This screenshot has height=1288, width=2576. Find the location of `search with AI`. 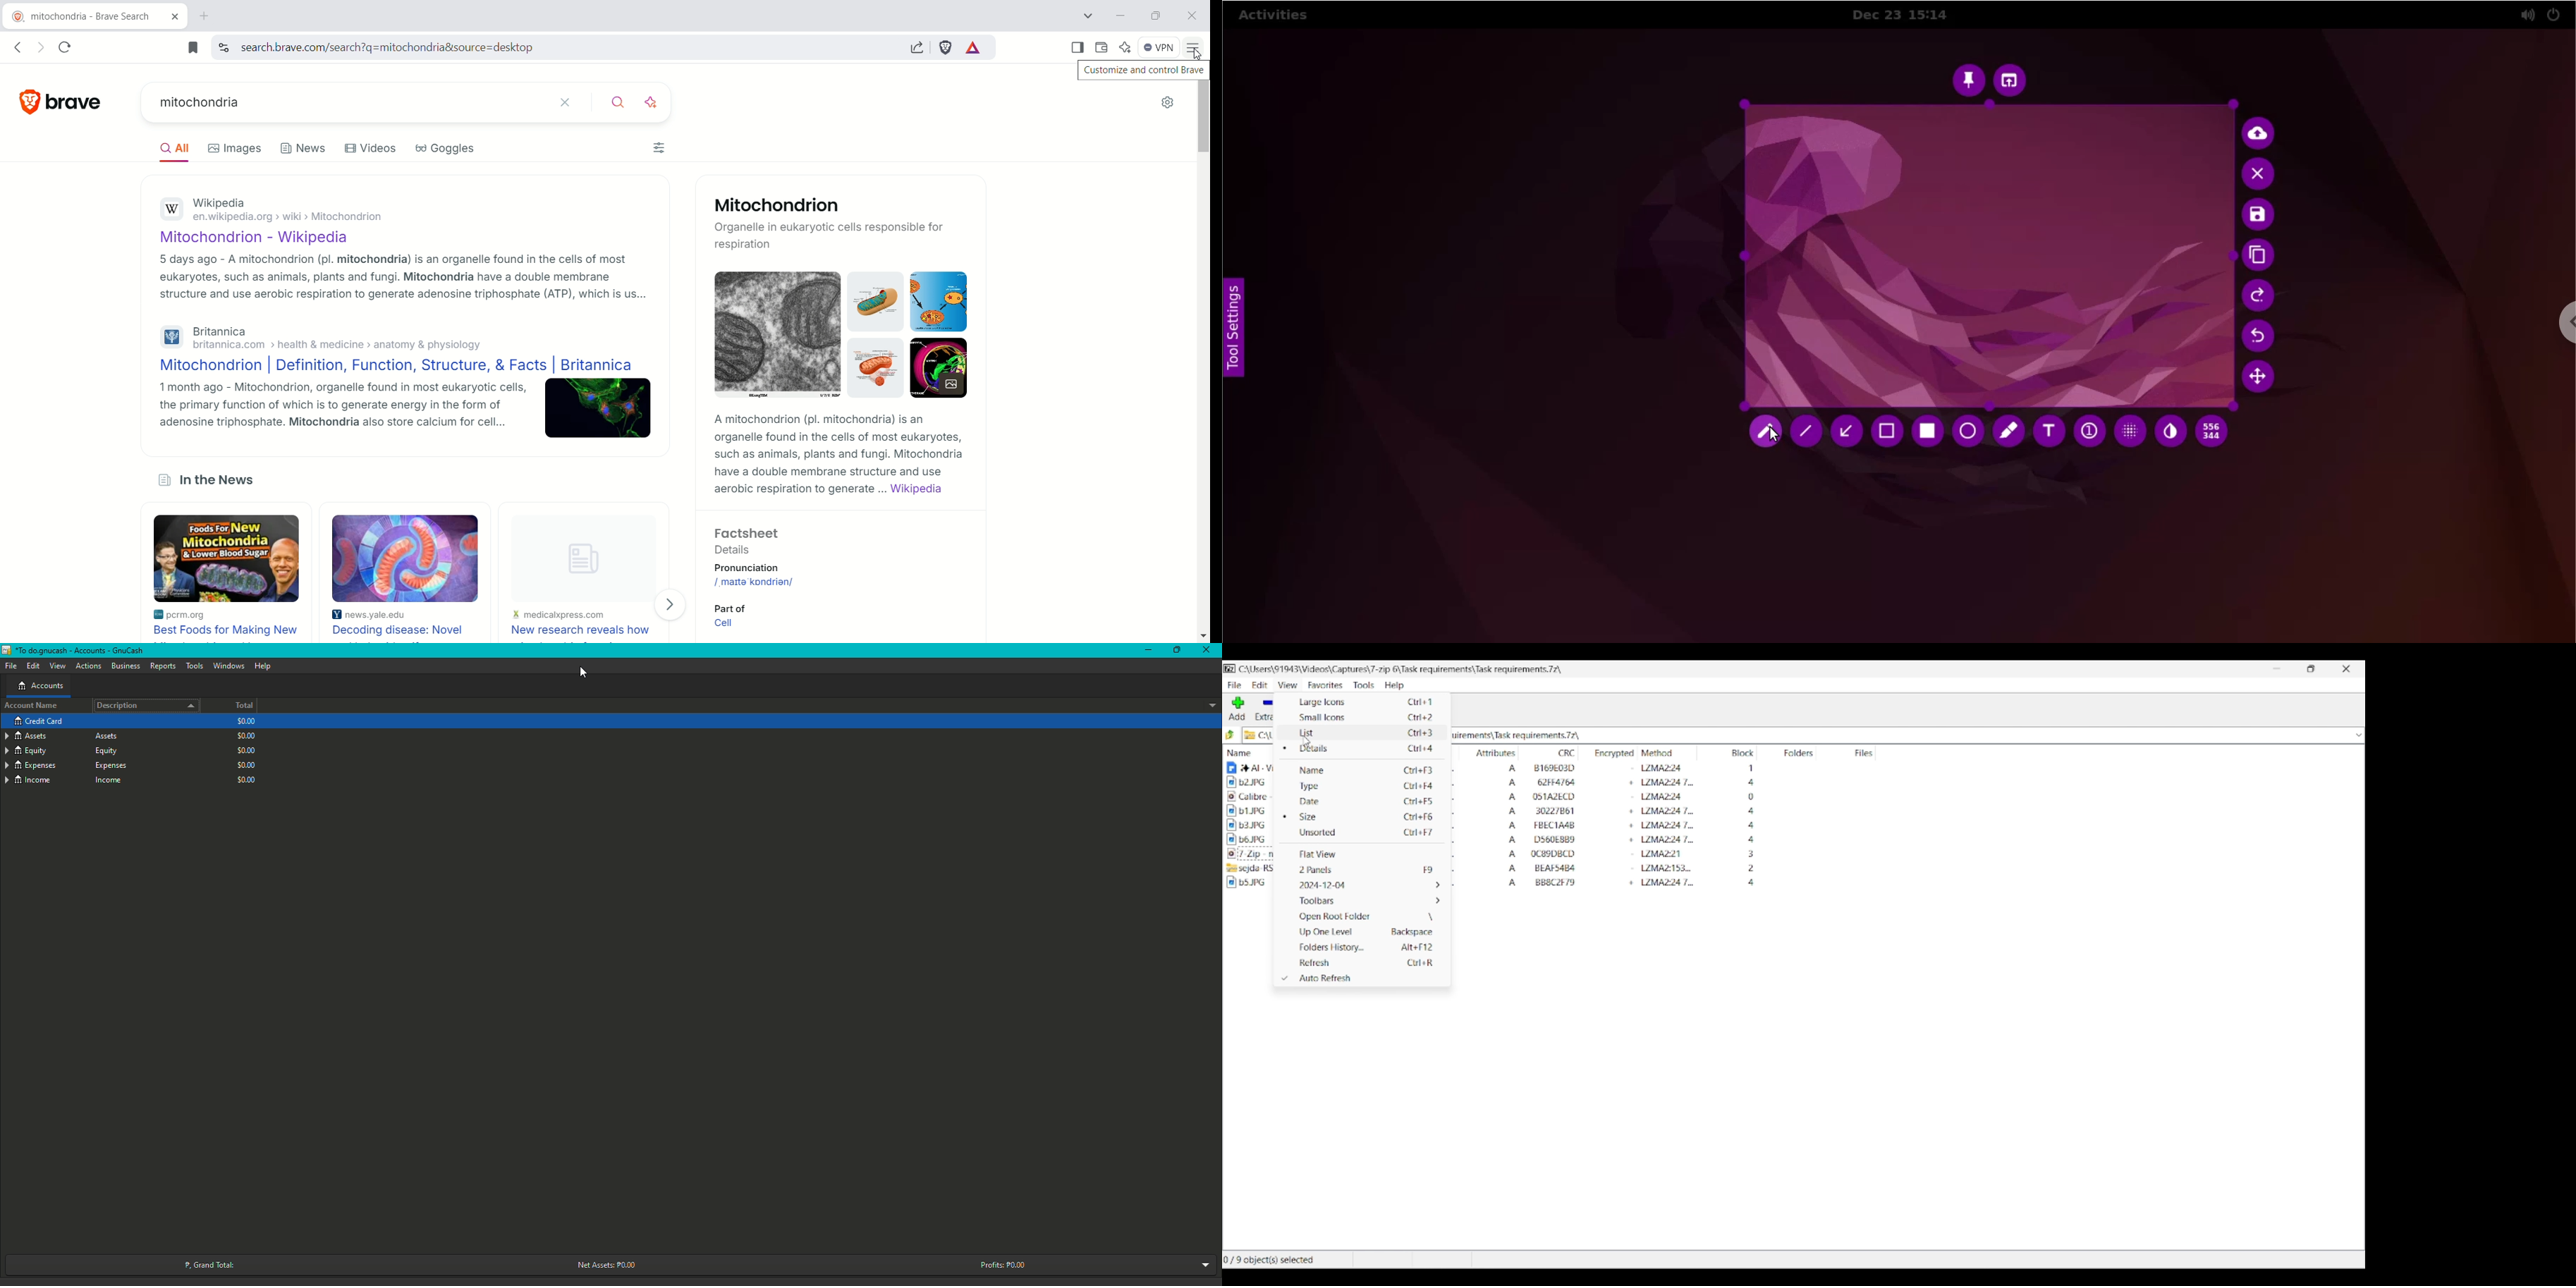

search with AI is located at coordinates (654, 104).